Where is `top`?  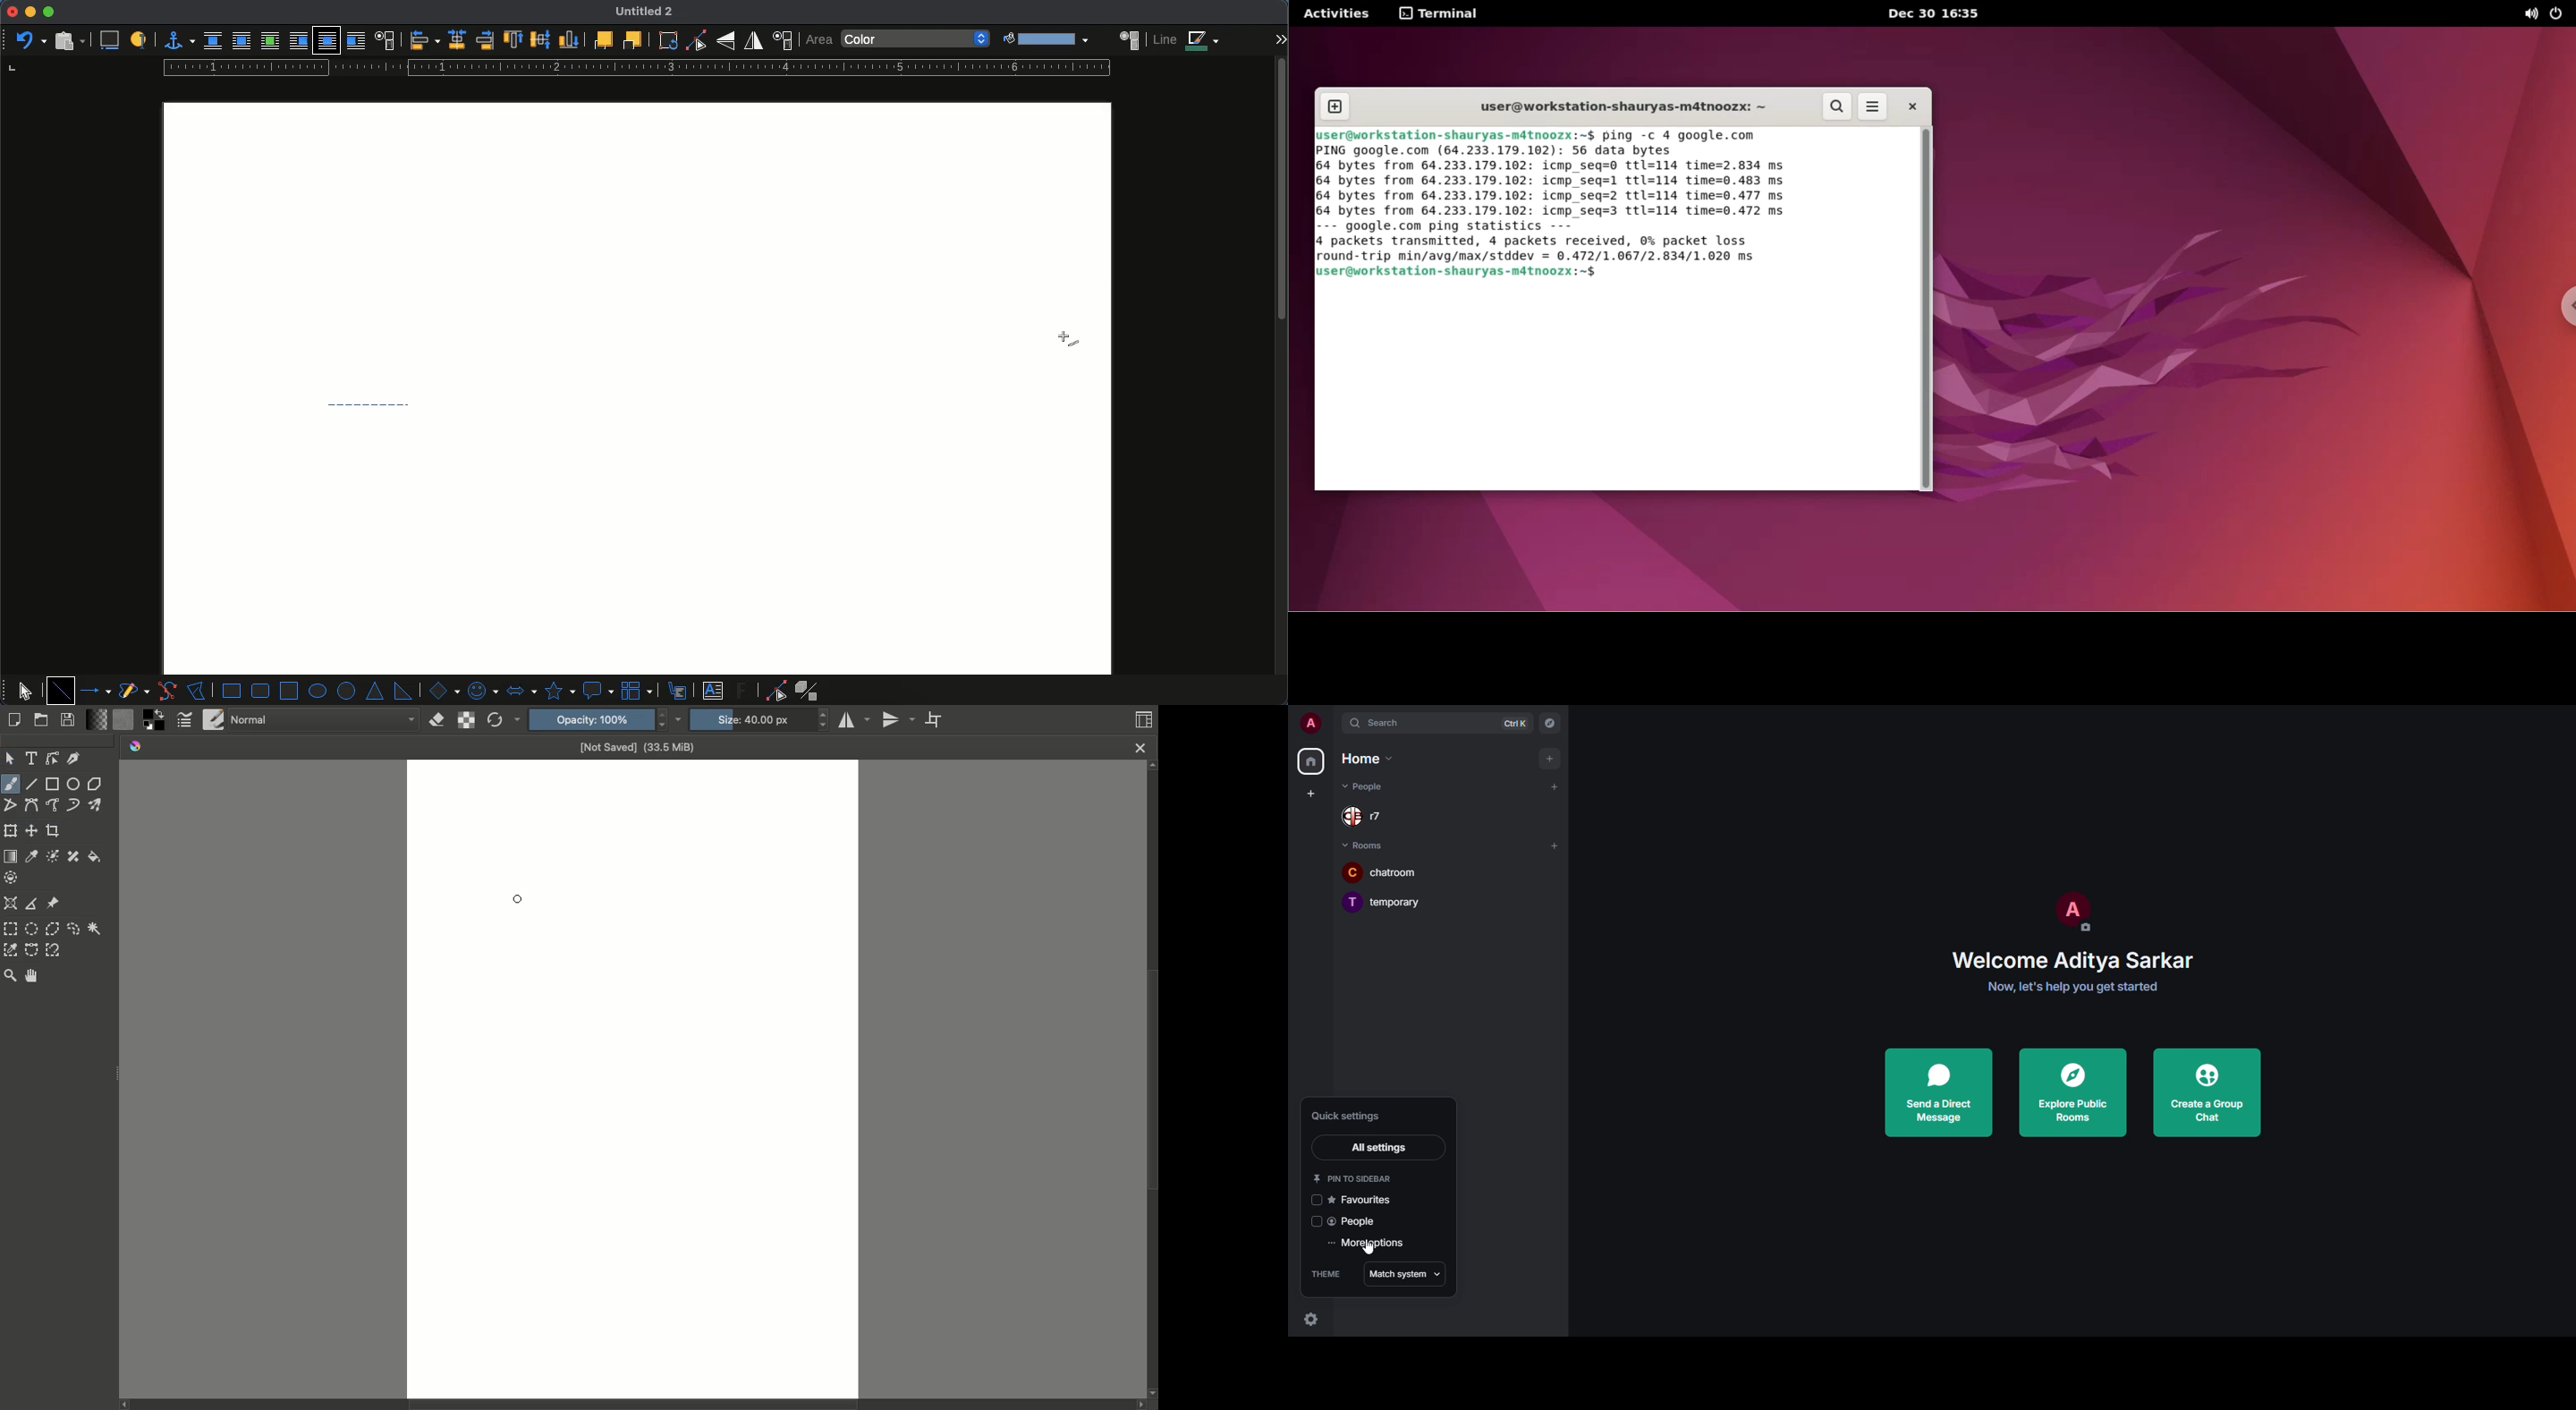
top is located at coordinates (514, 40).